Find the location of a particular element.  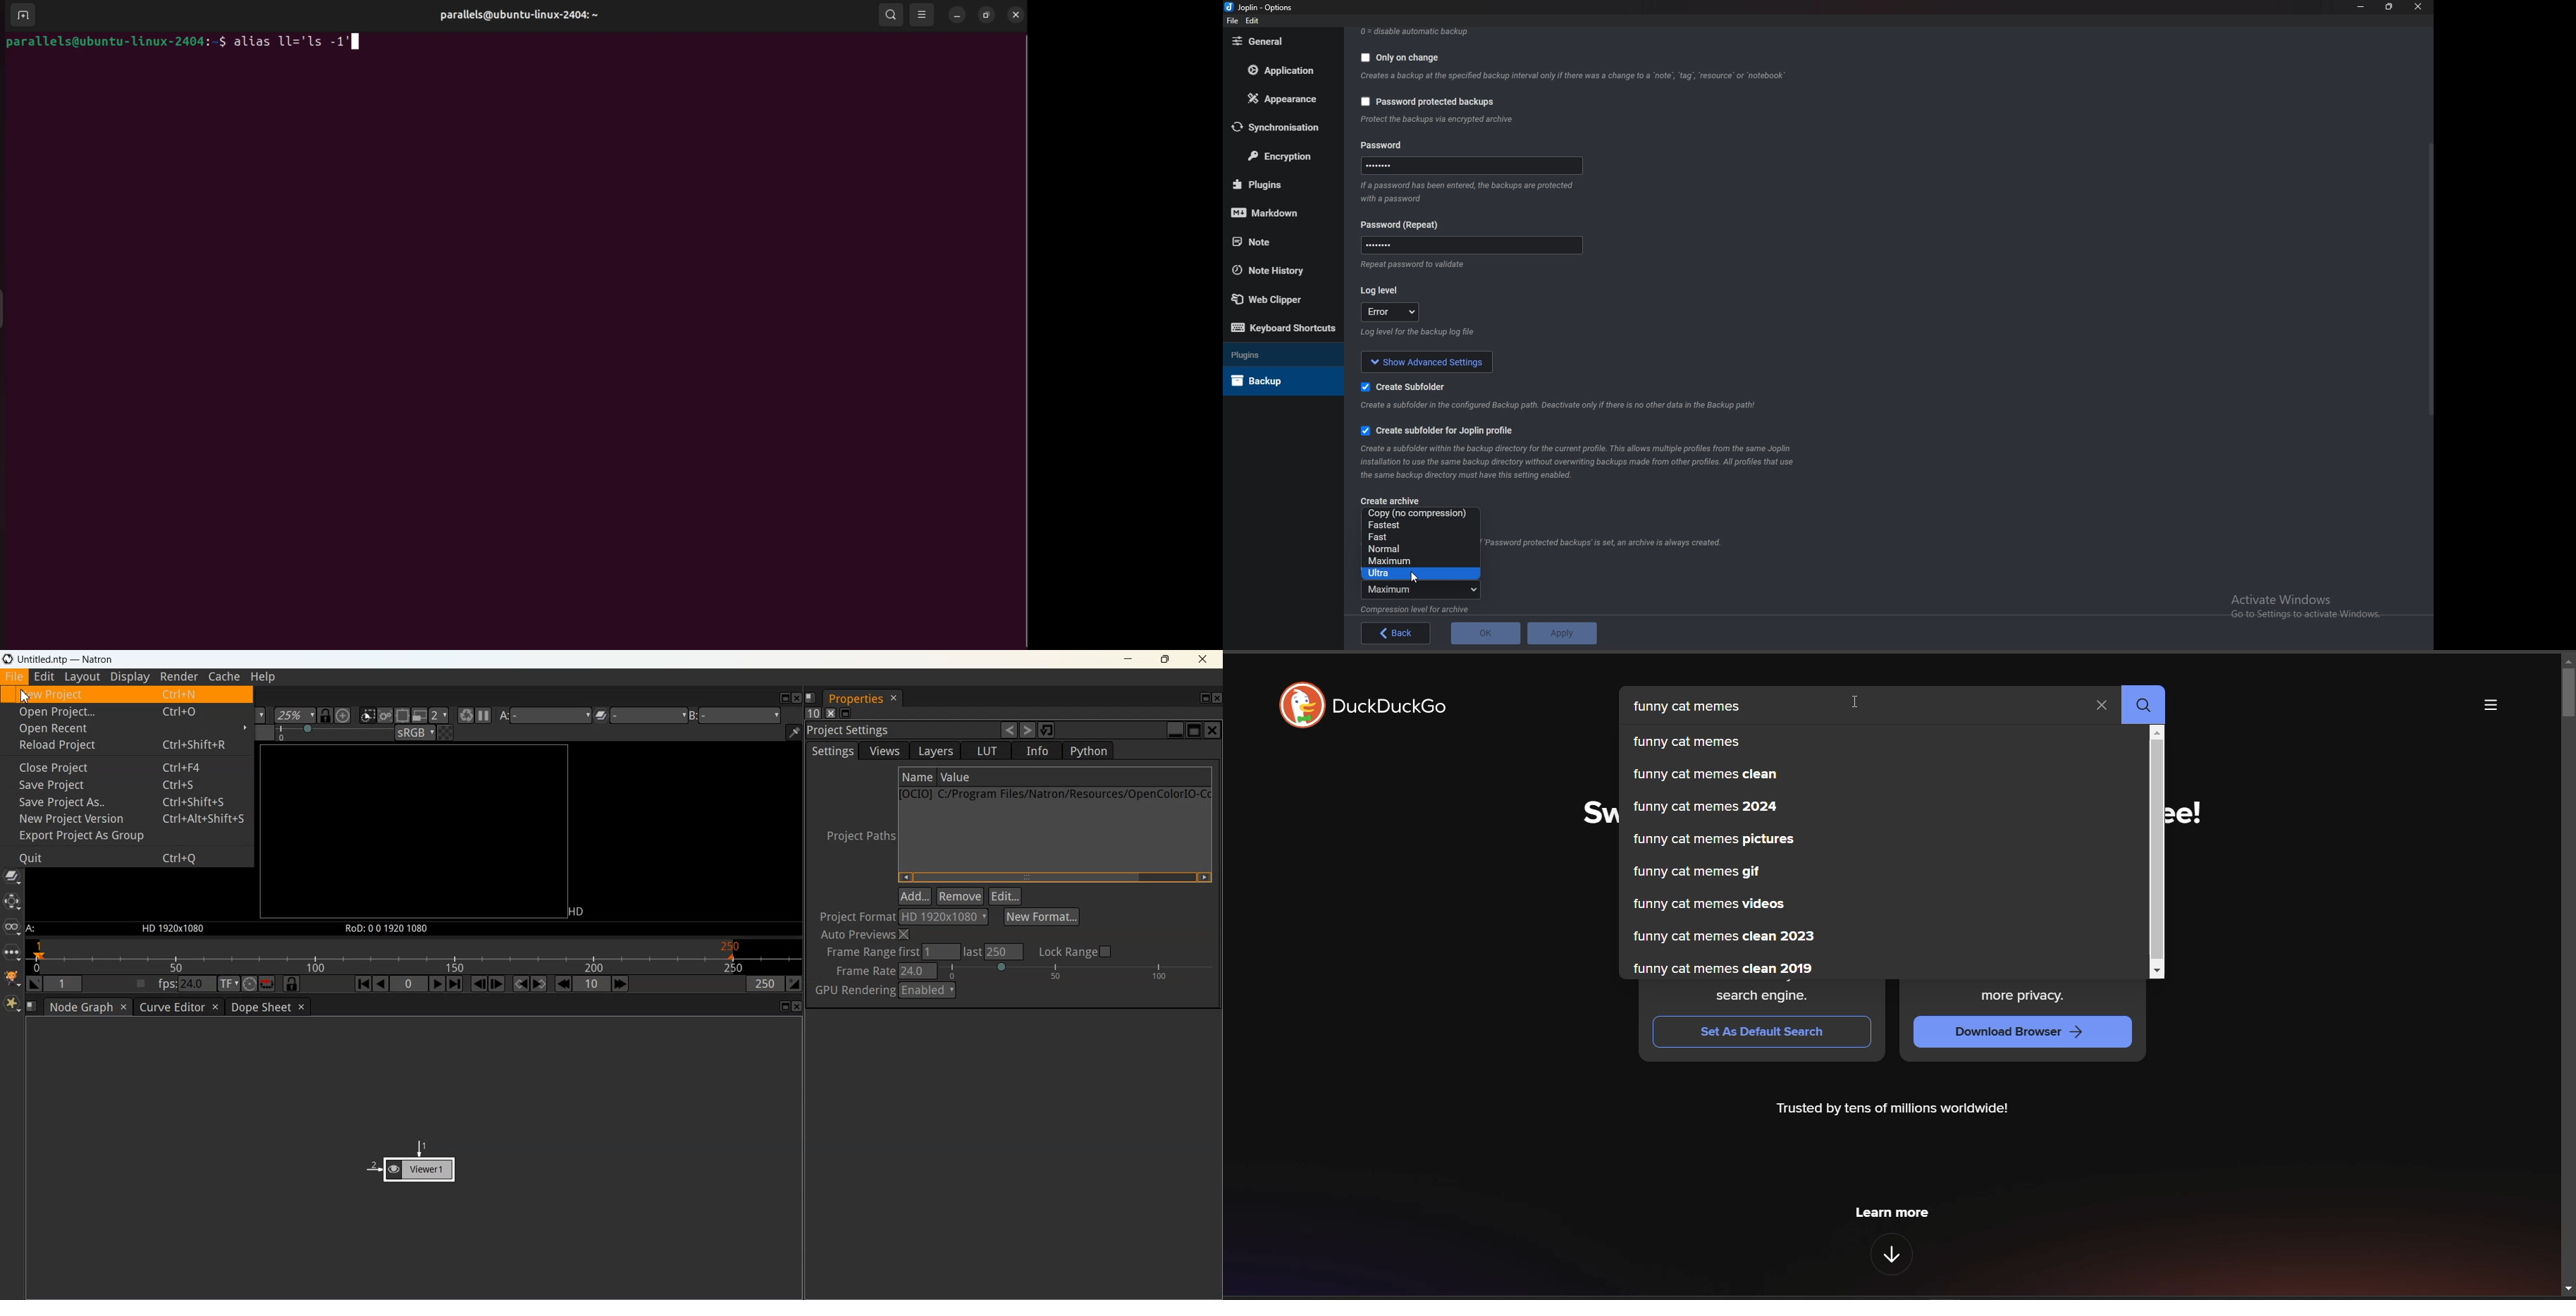

Encryption is located at coordinates (1281, 155).